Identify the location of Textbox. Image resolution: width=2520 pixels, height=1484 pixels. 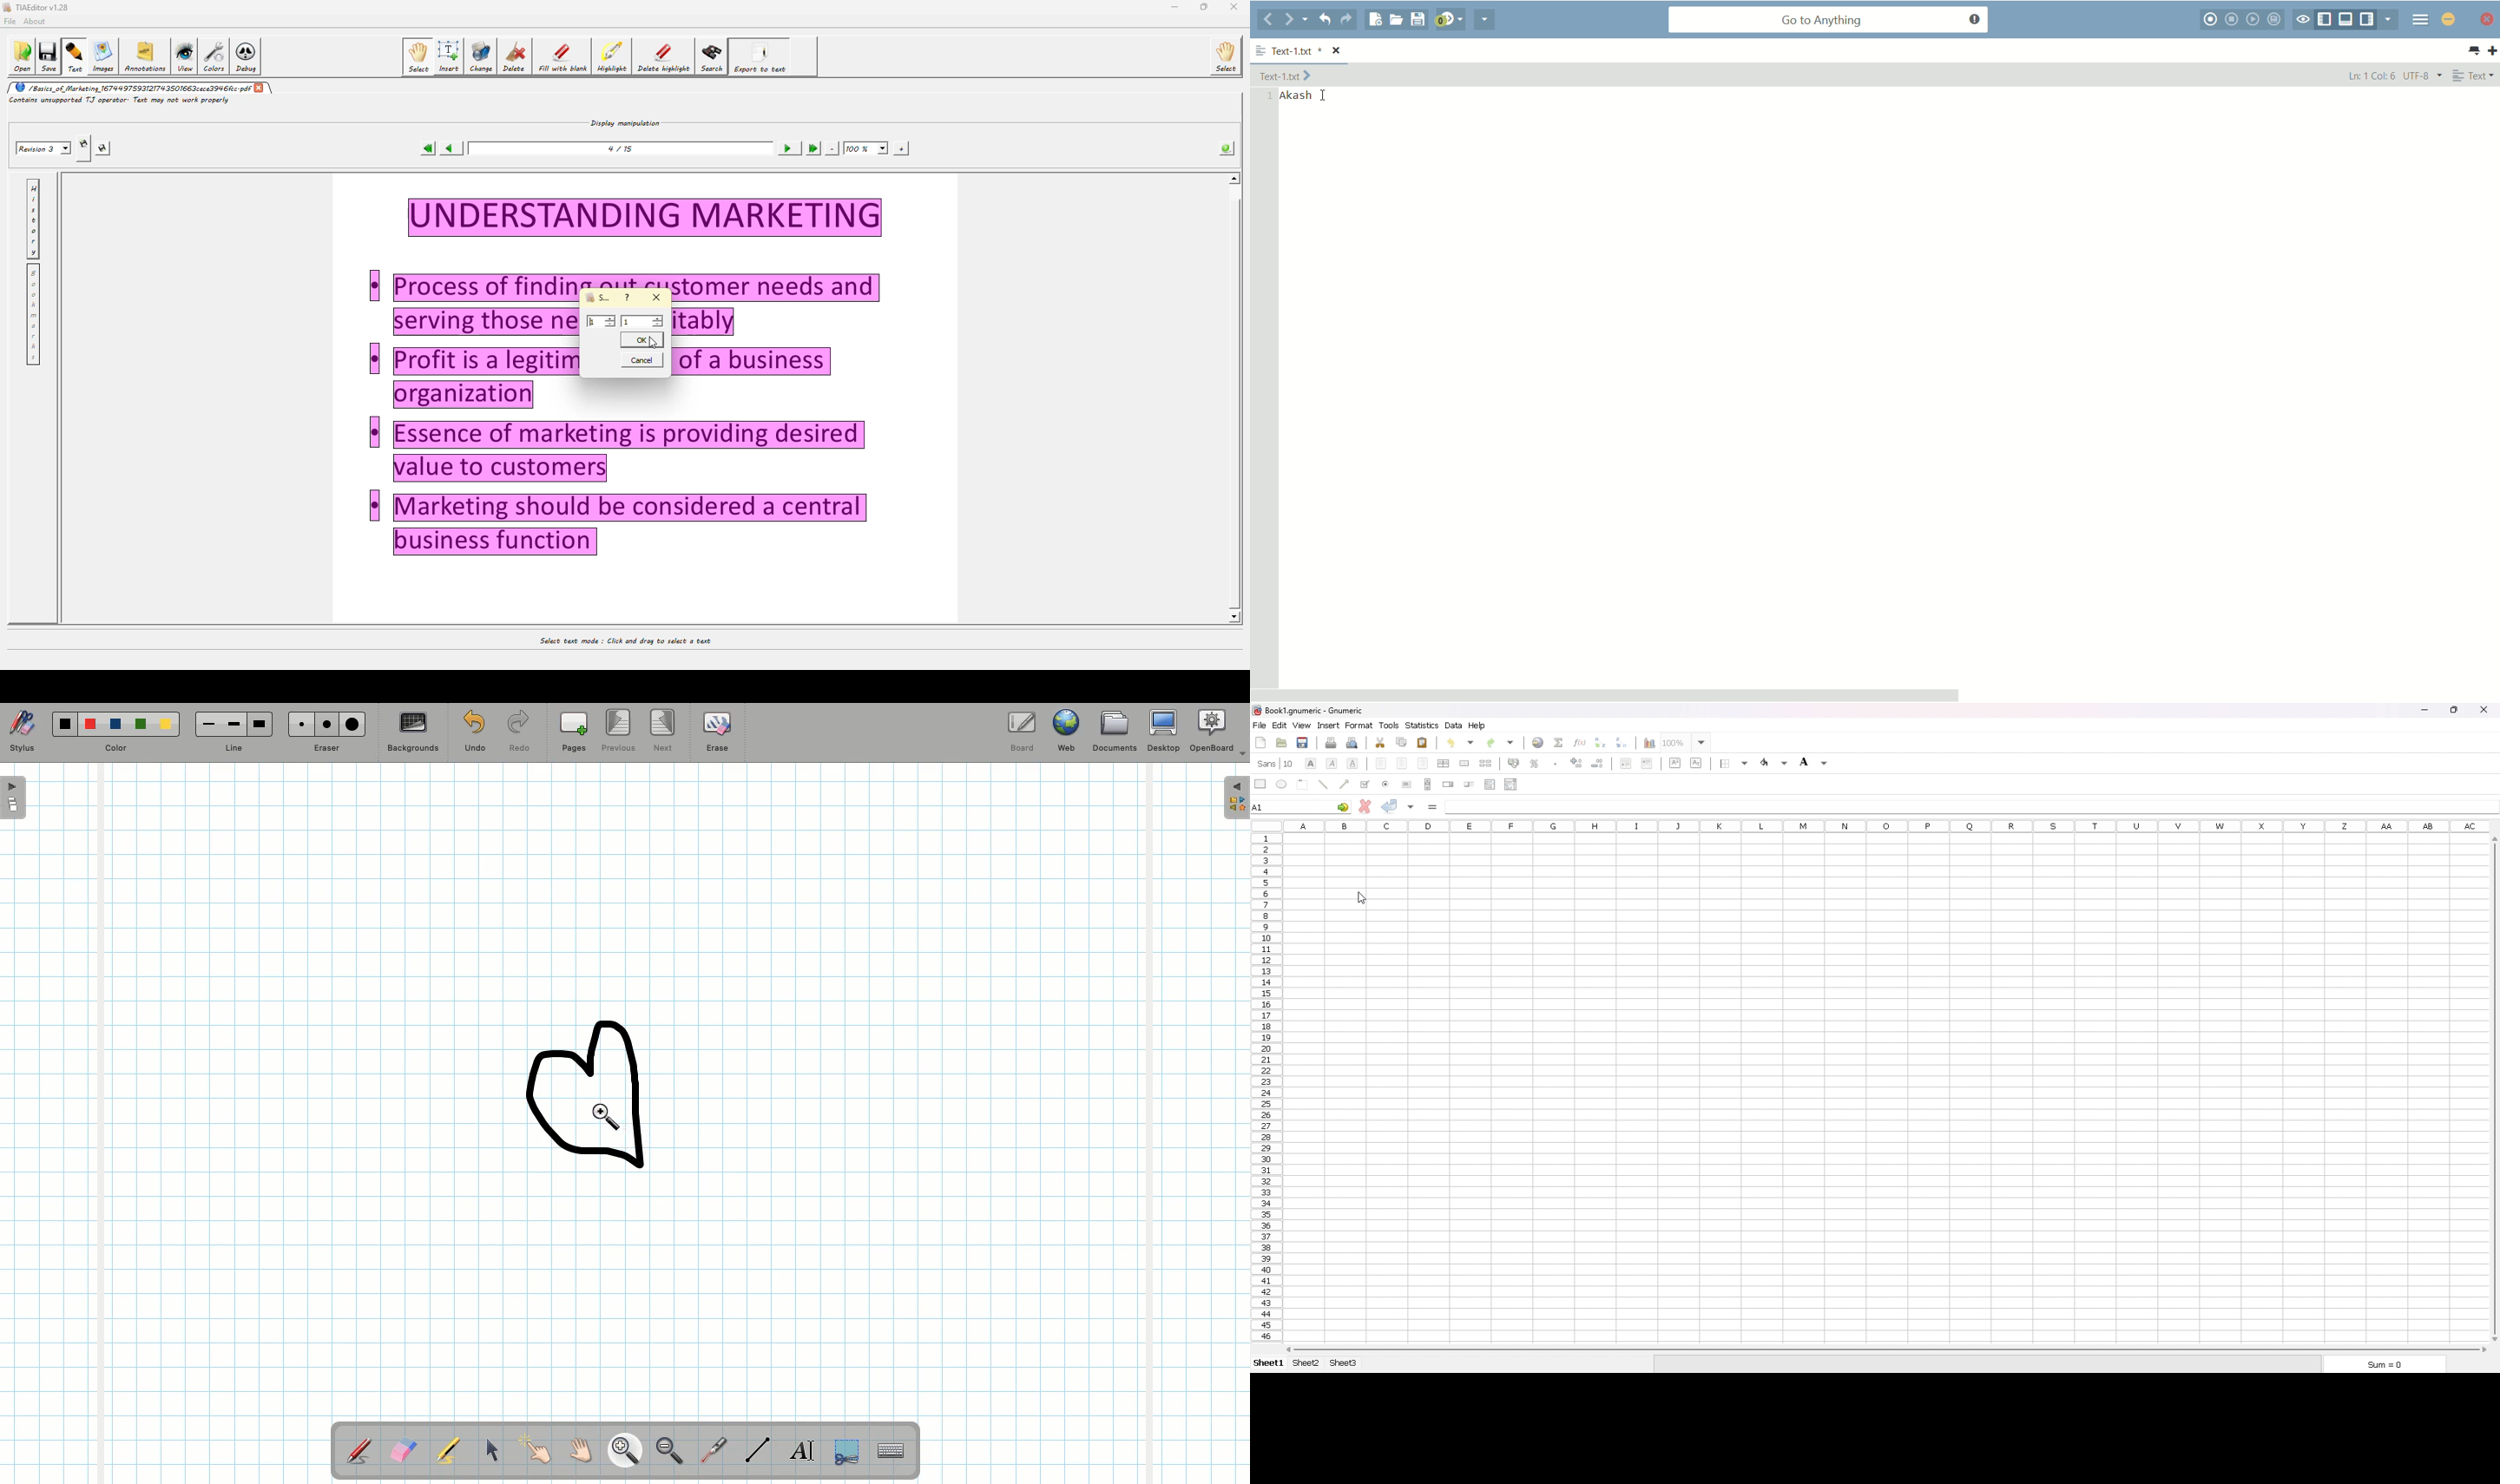
(801, 1449).